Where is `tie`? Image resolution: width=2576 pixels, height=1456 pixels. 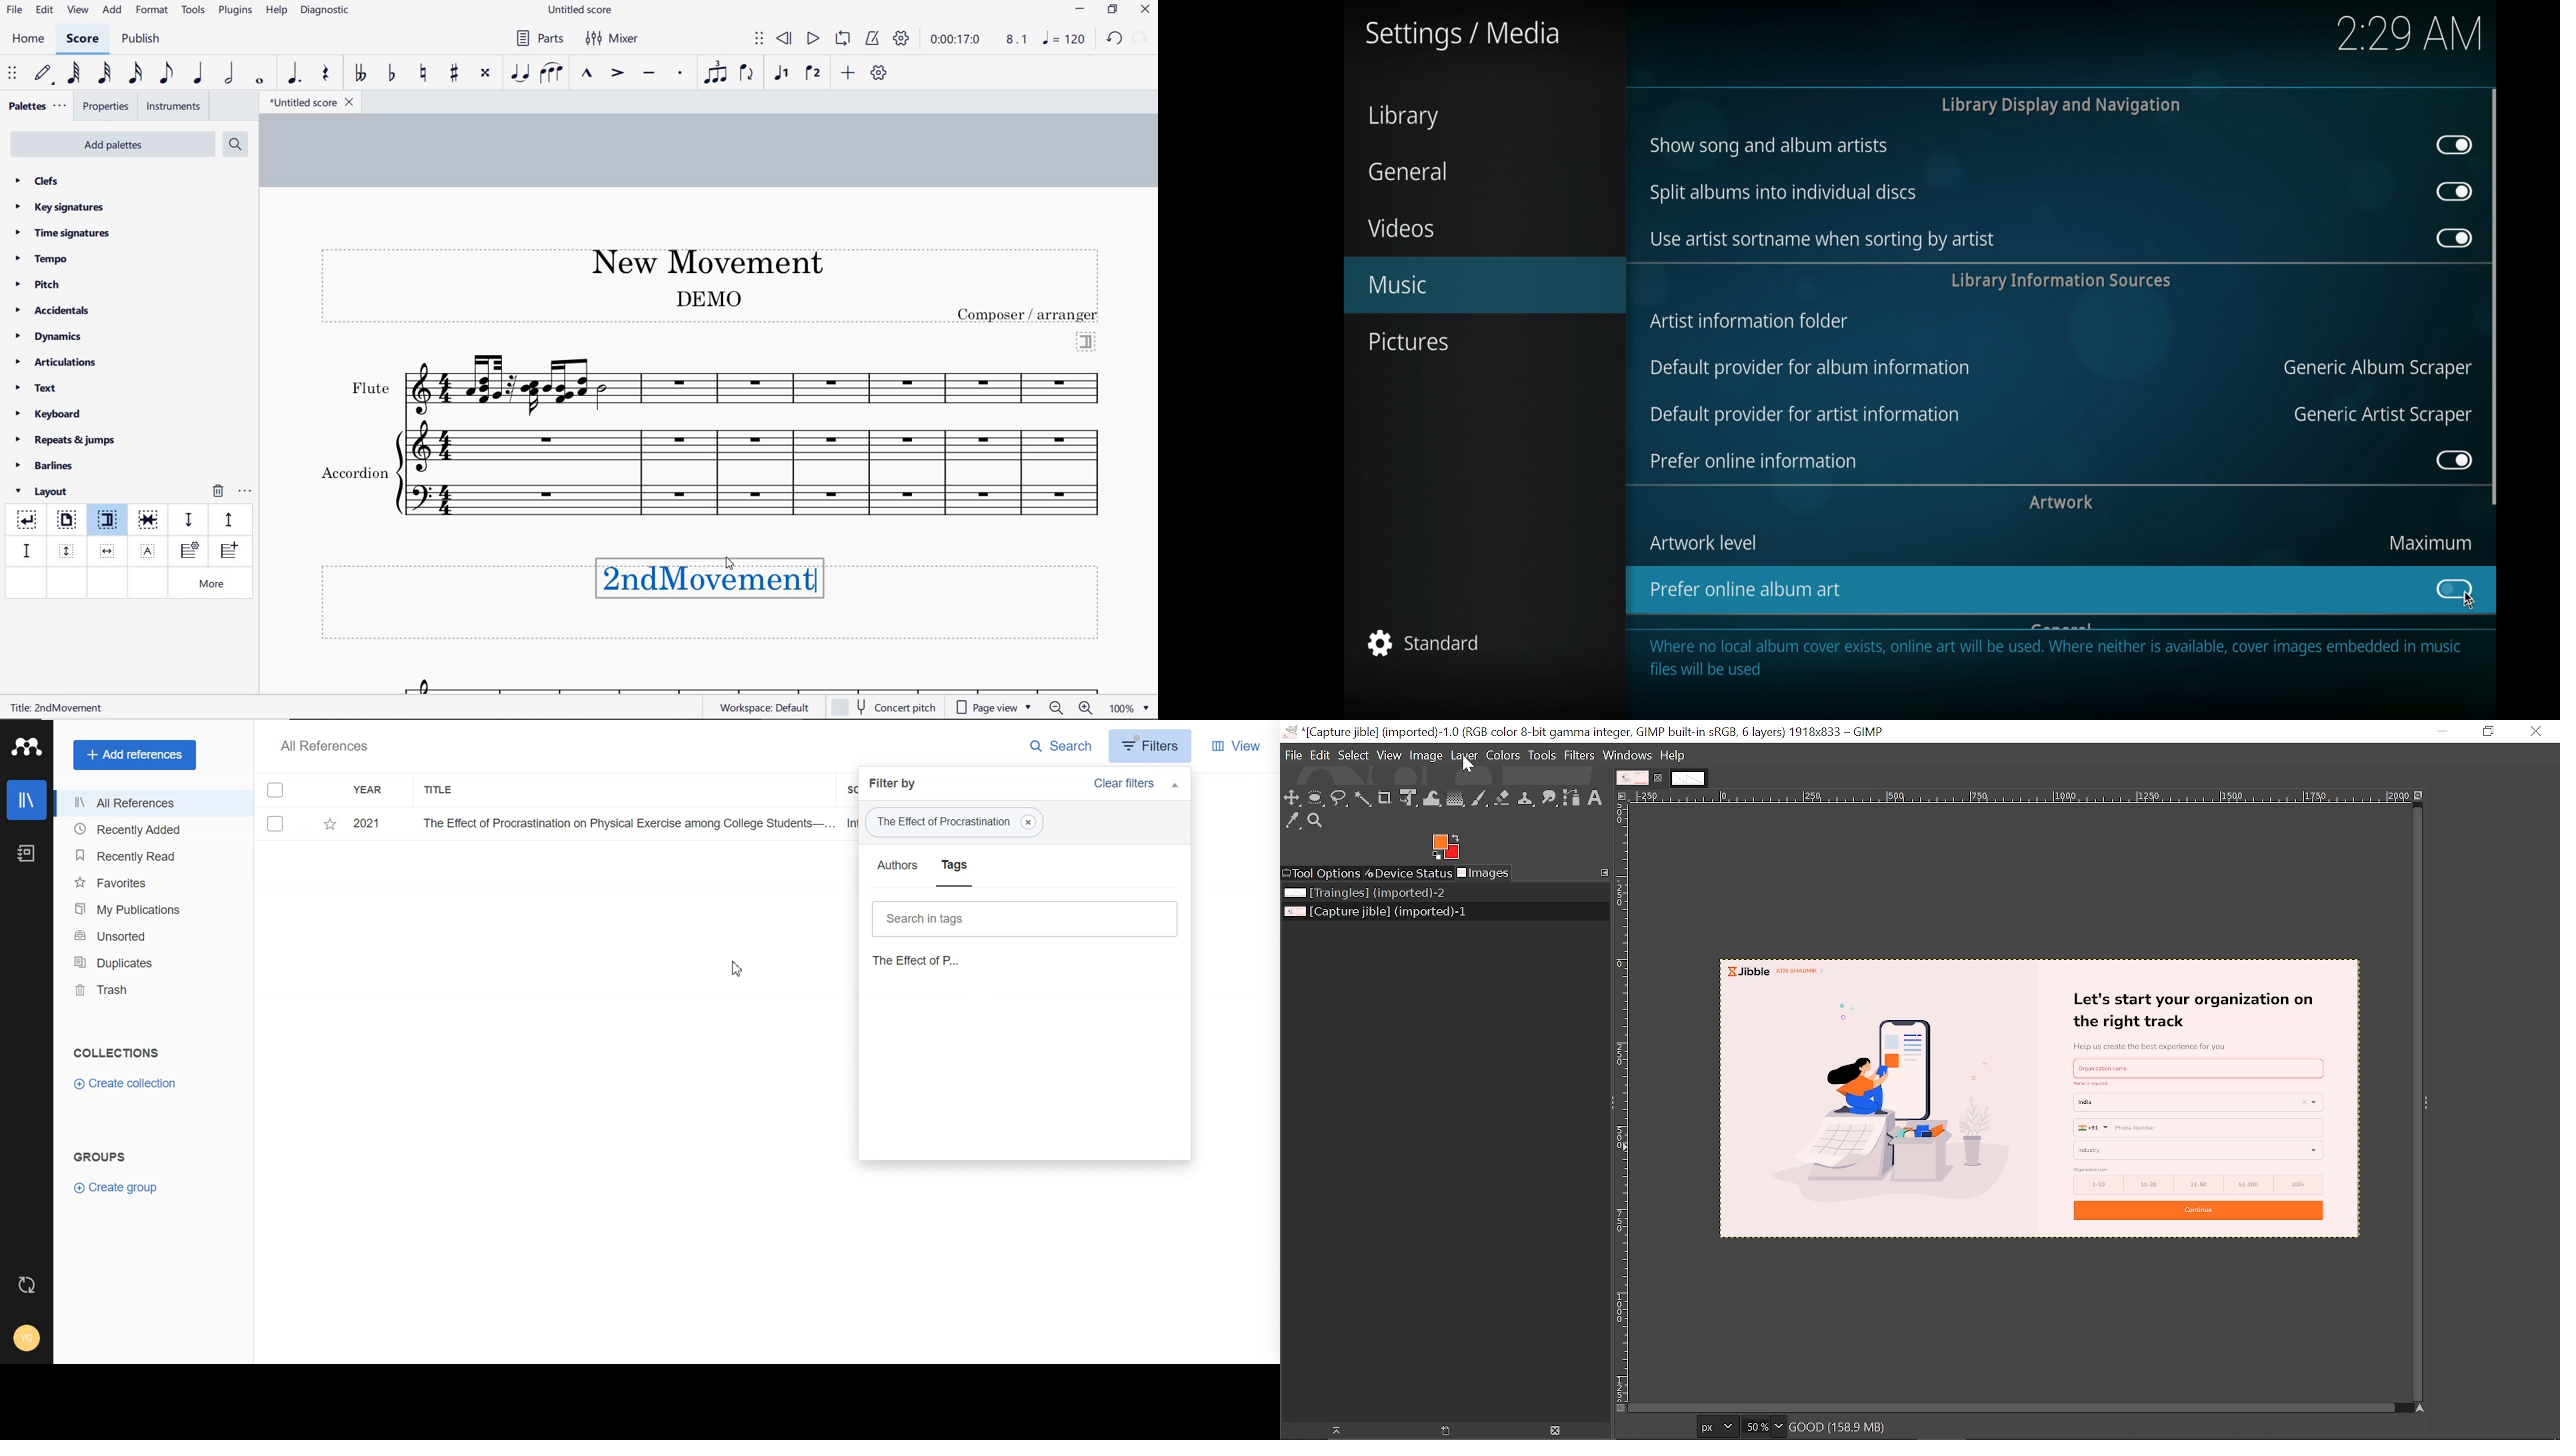
tie is located at coordinates (521, 74).